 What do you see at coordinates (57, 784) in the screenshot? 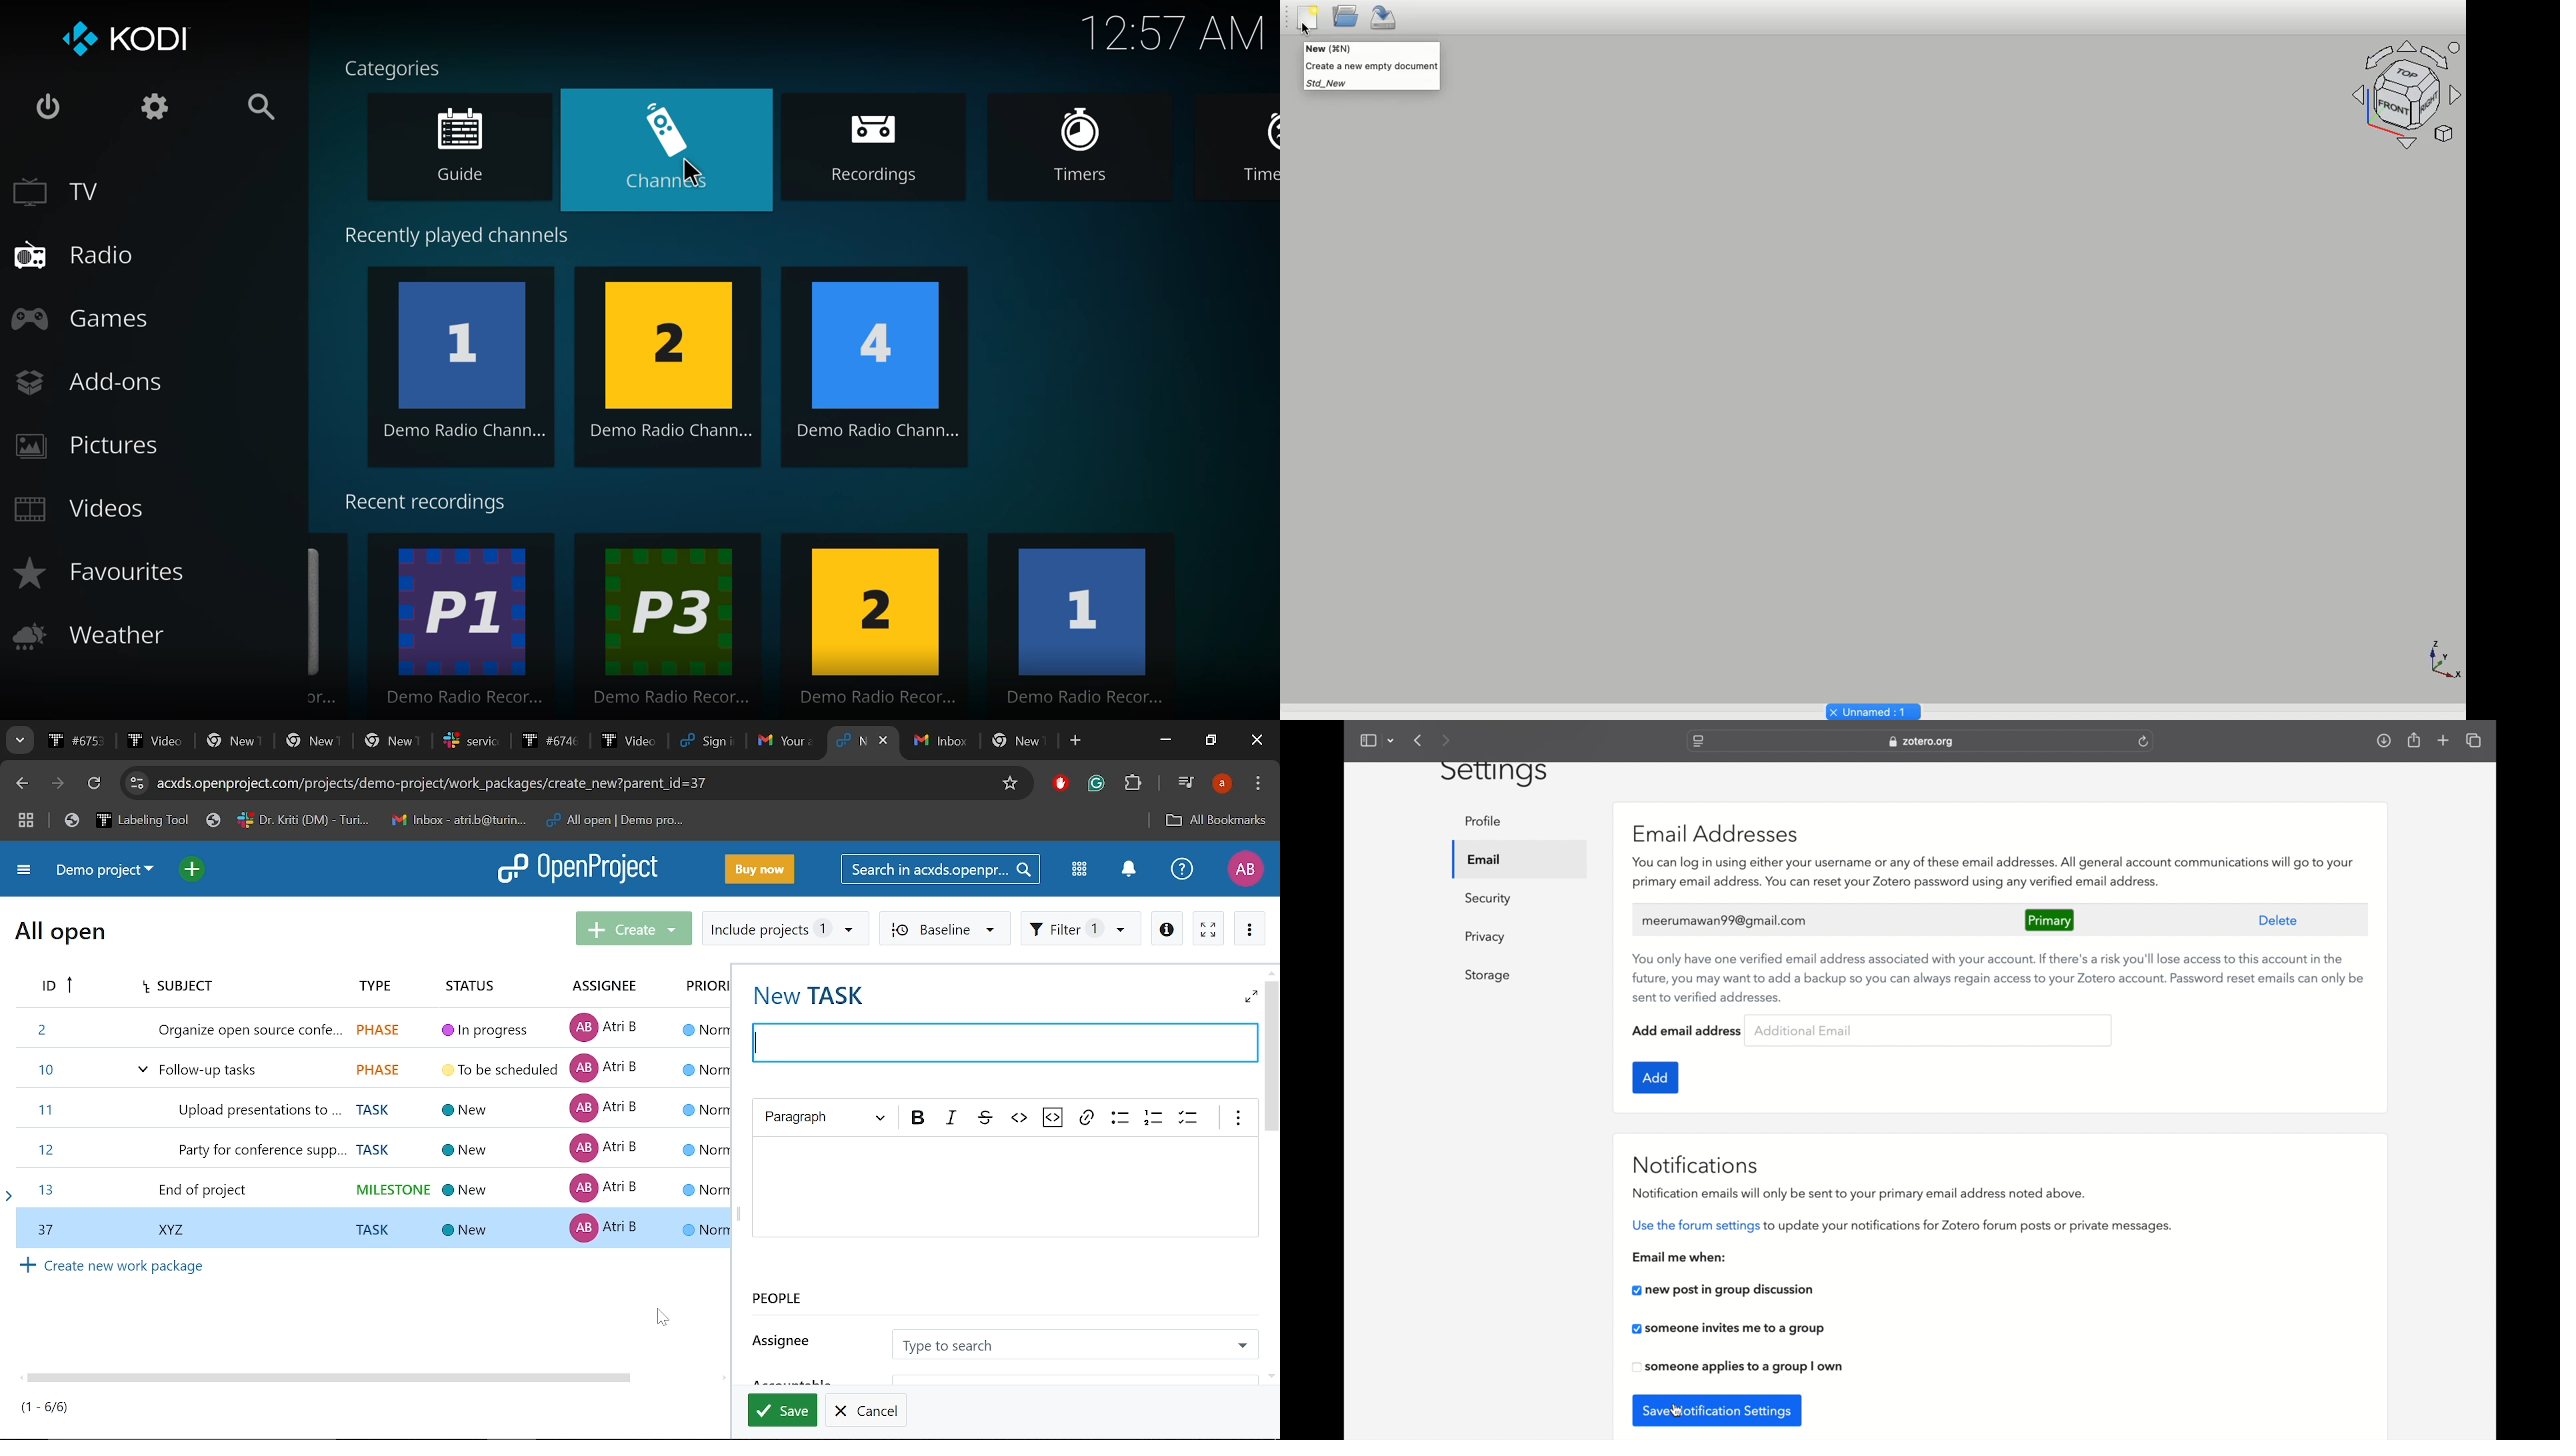
I see `next page` at bounding box center [57, 784].